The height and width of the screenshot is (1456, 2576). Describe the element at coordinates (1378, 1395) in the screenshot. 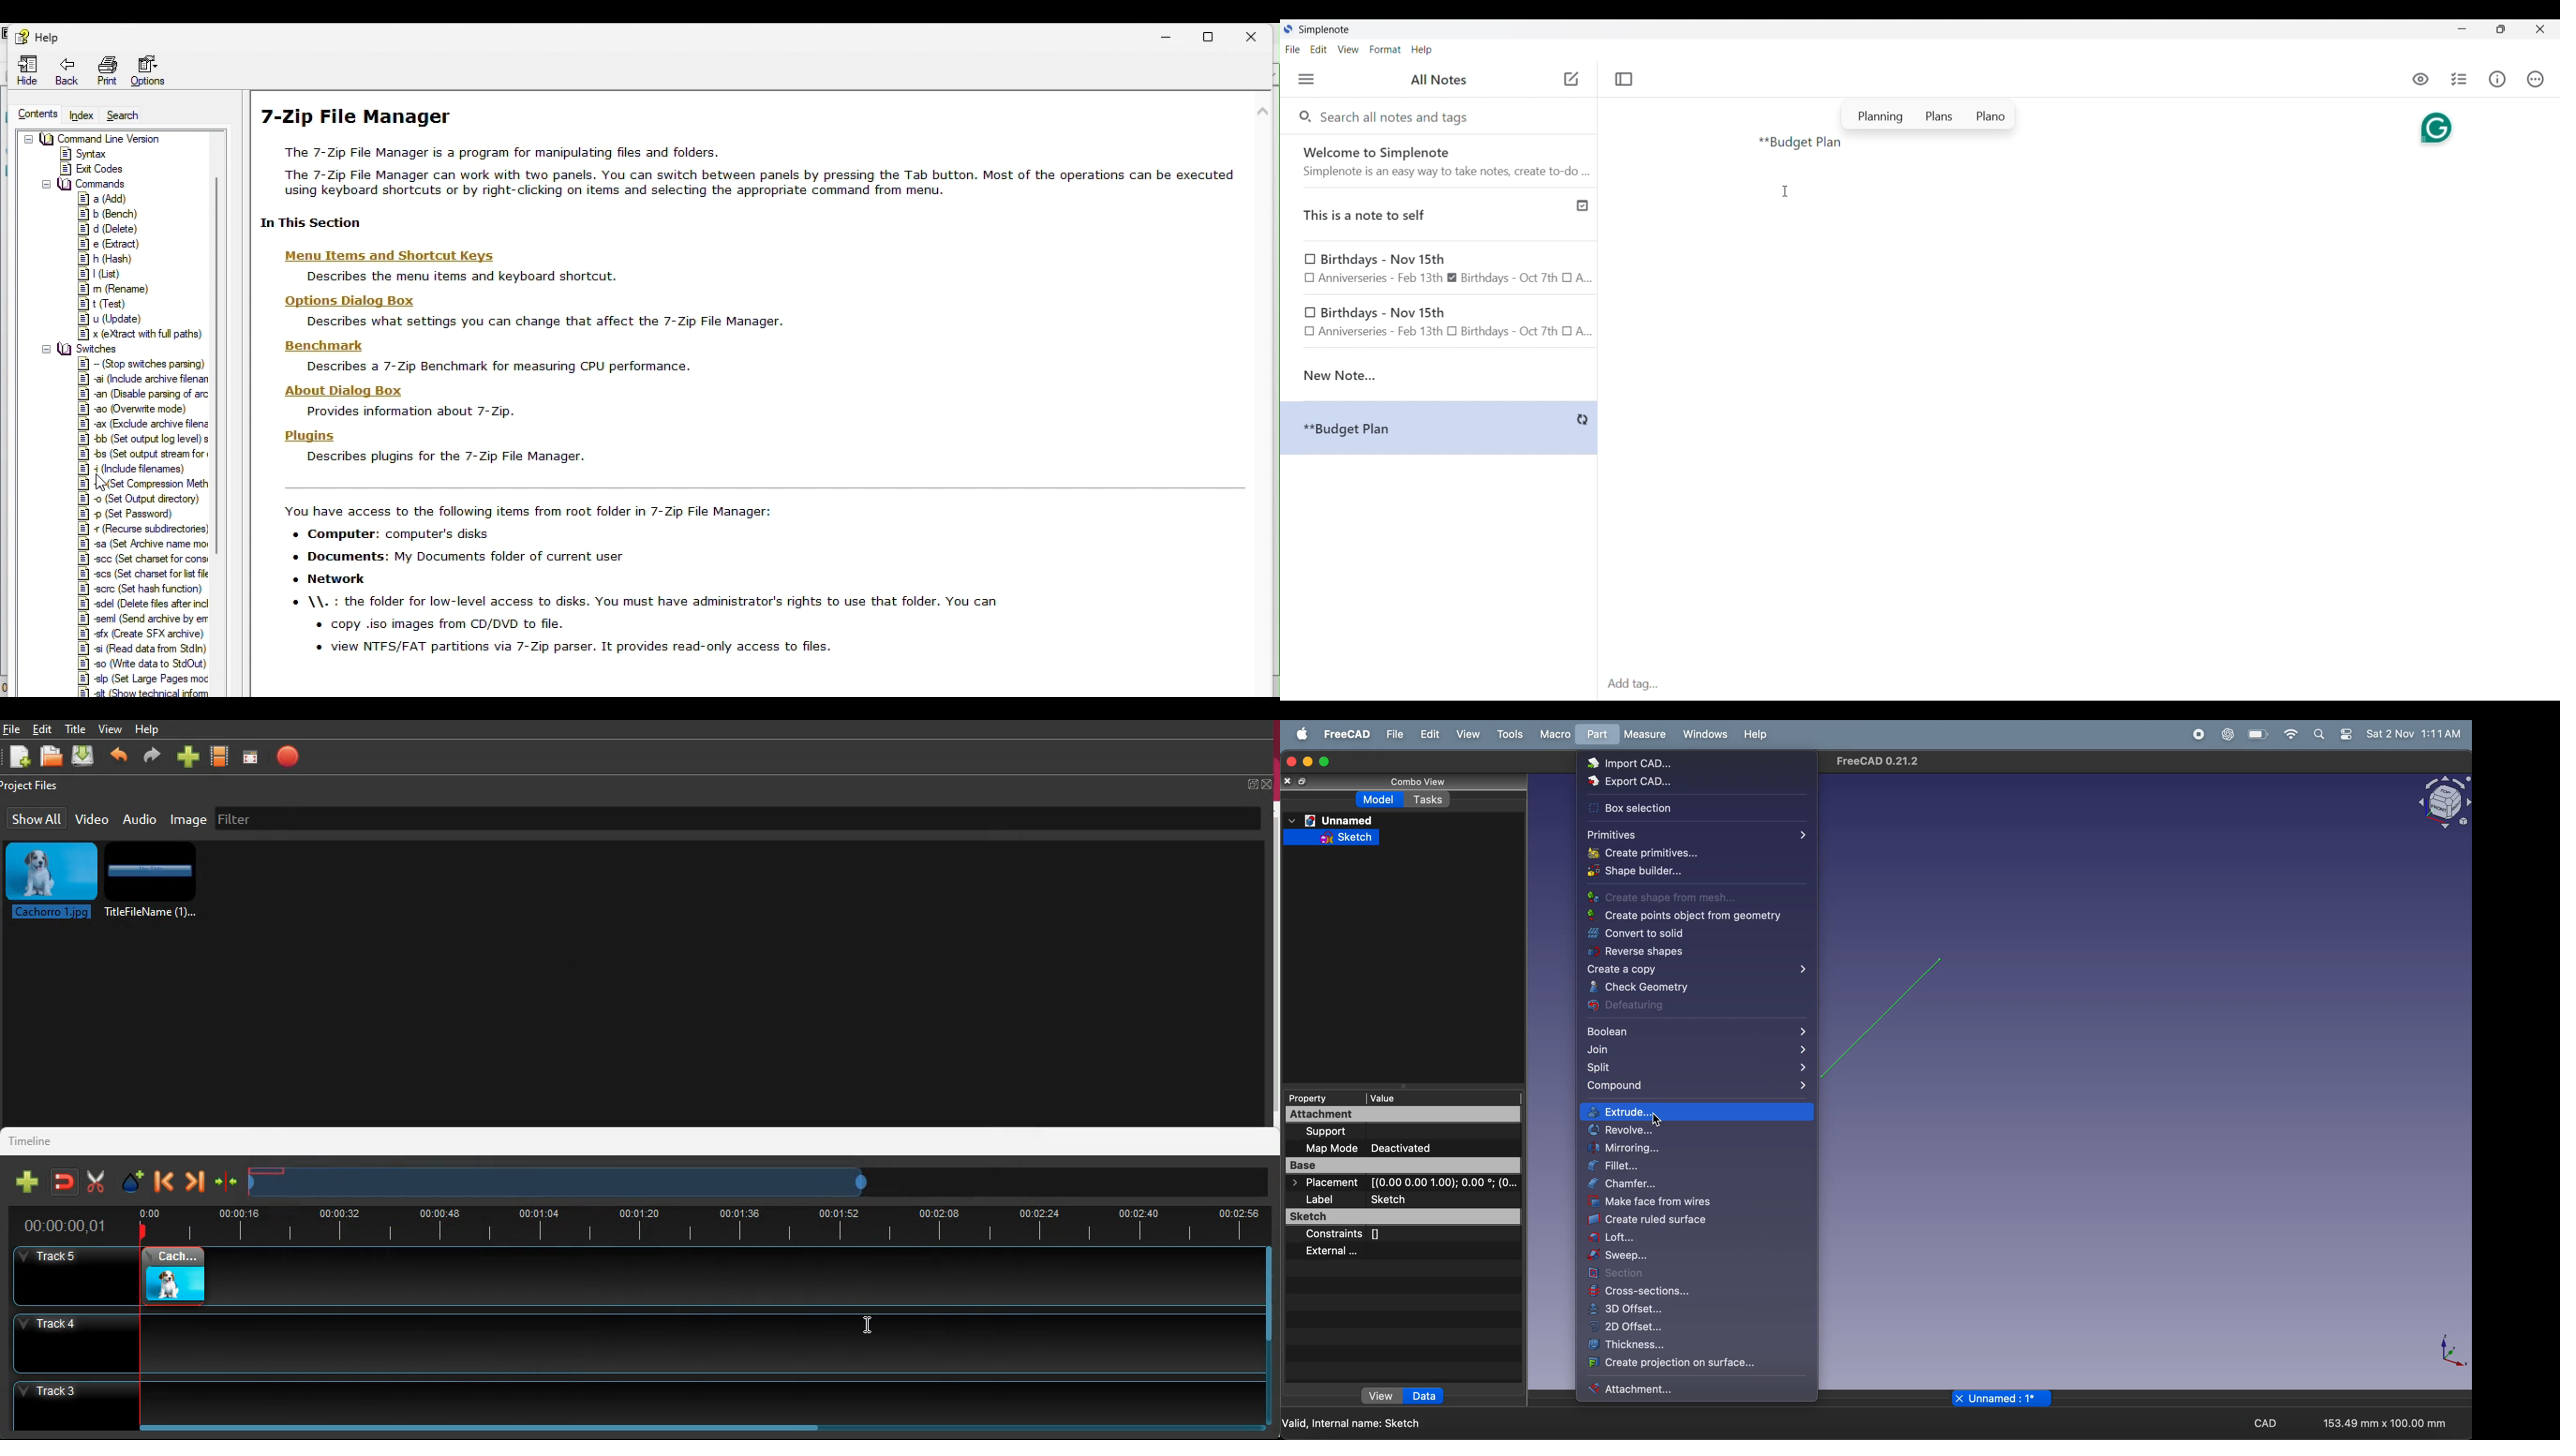

I see `view` at that location.